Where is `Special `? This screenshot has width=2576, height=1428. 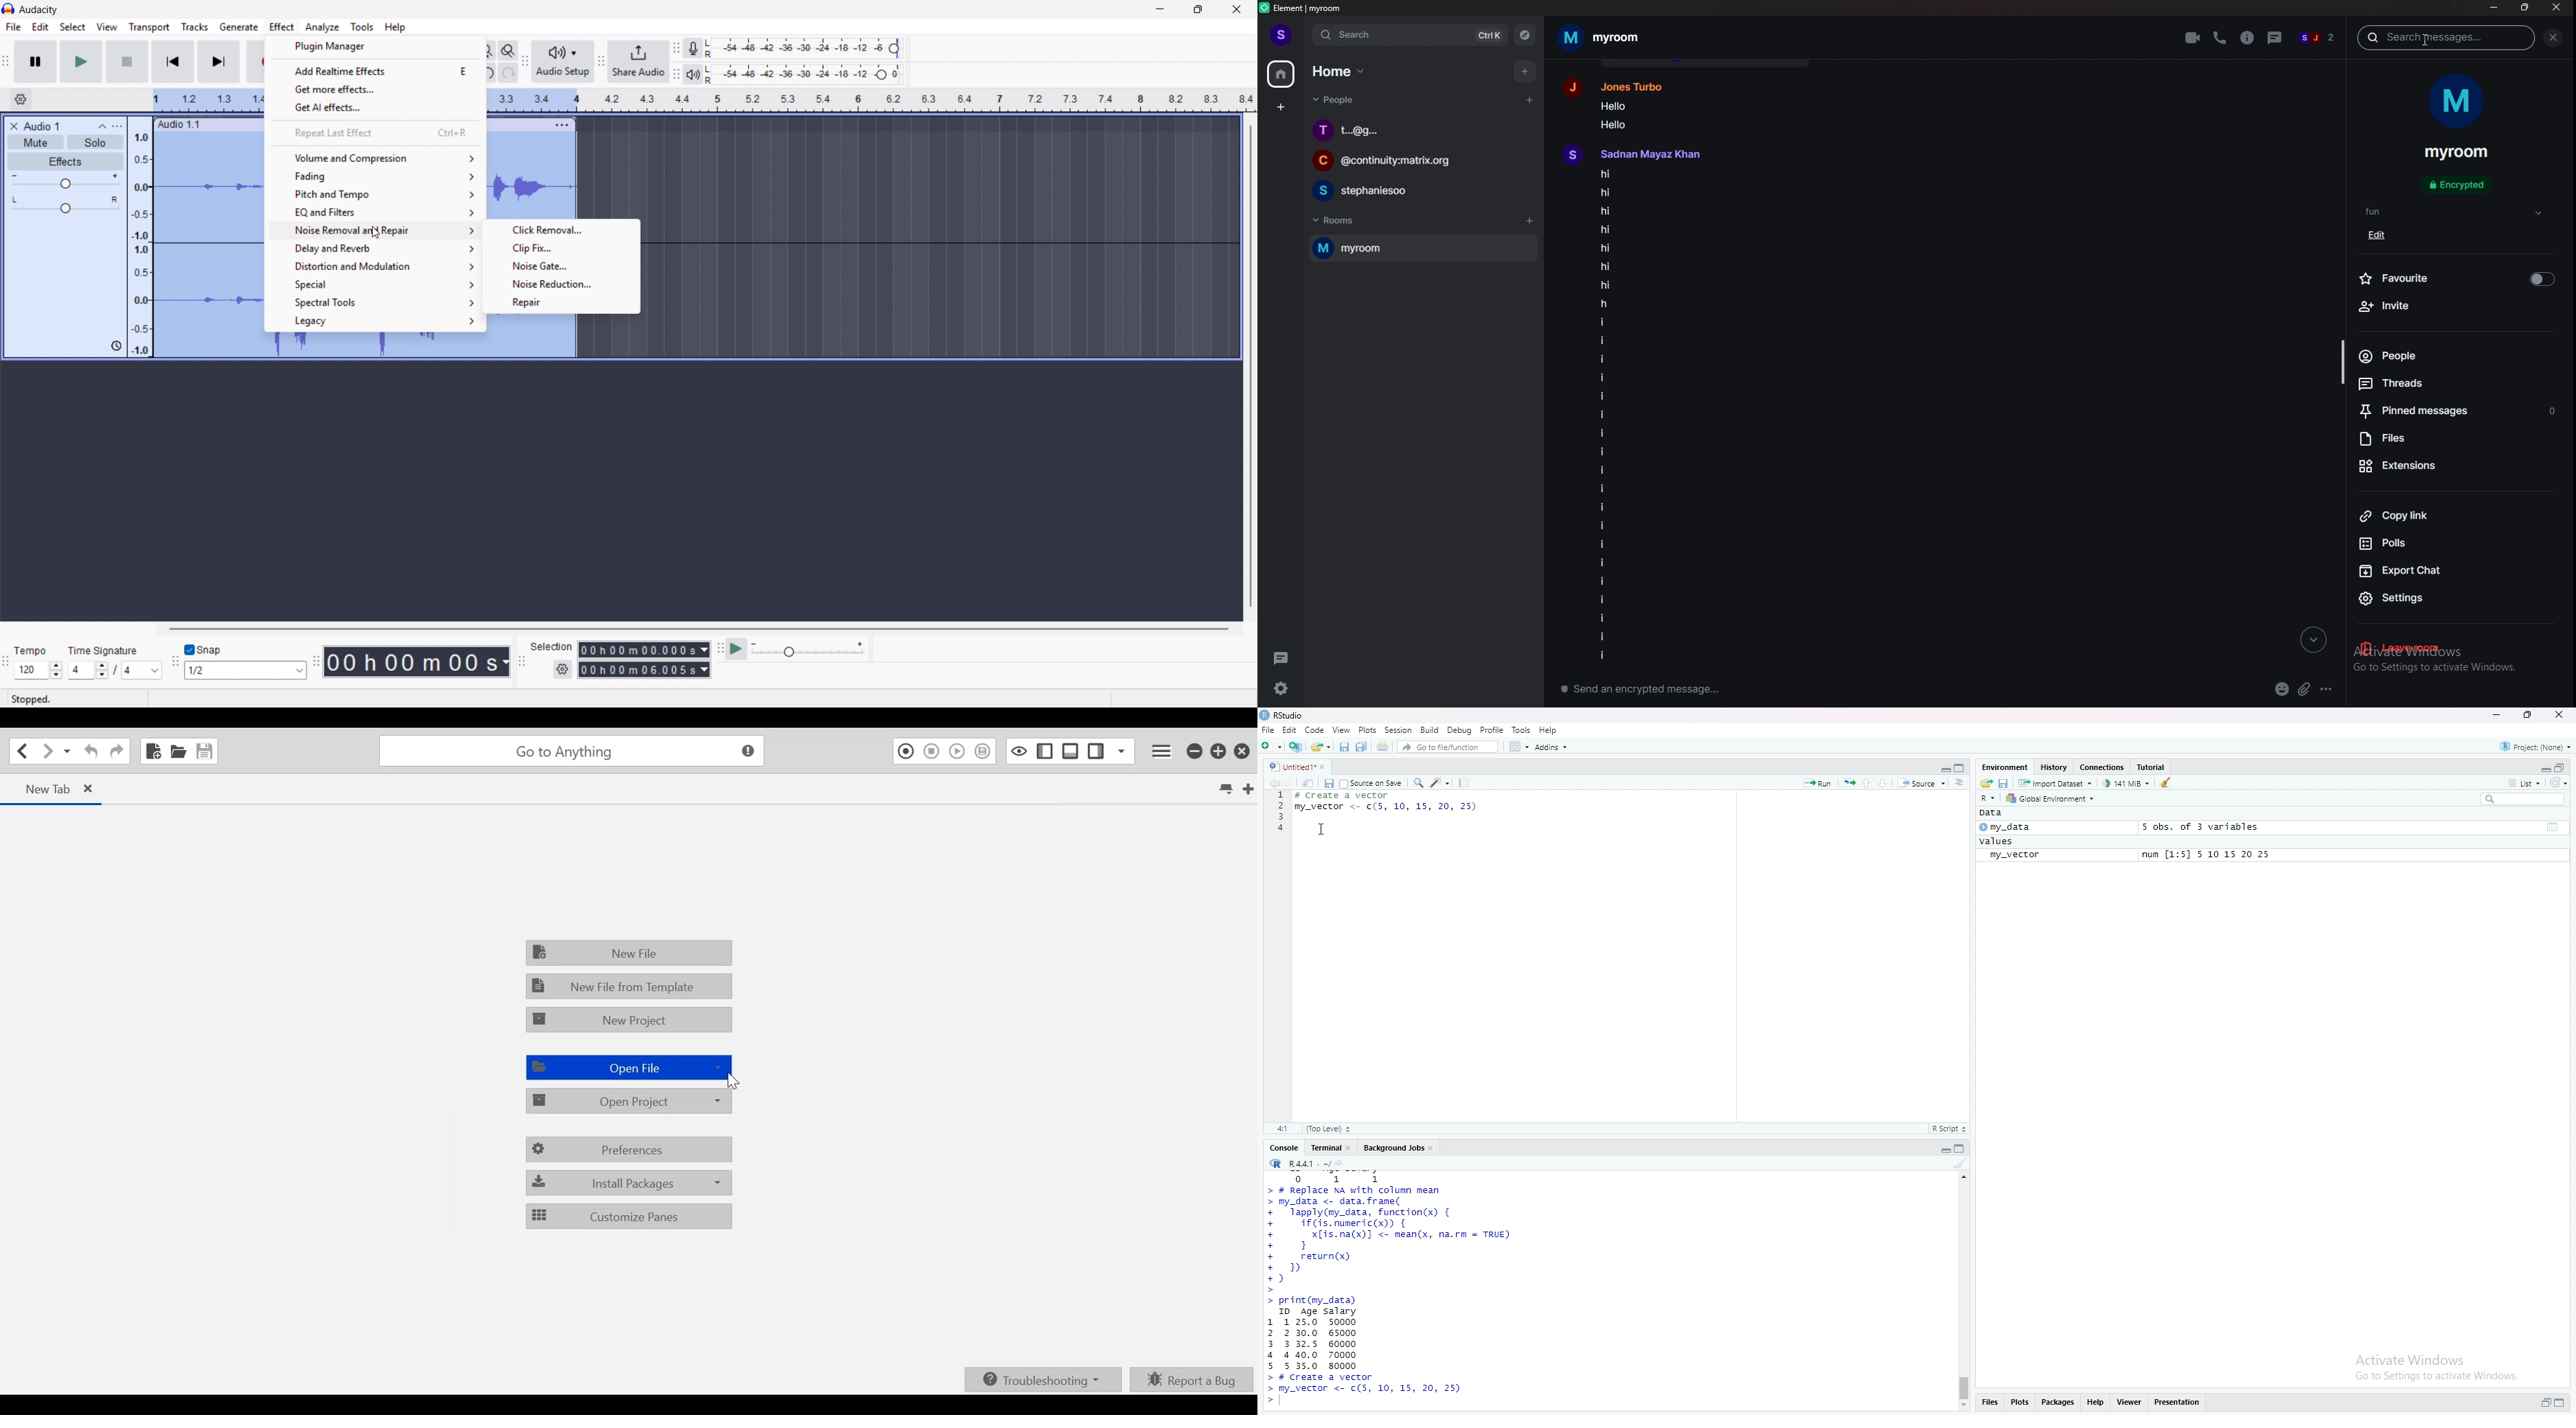
Special  is located at coordinates (373, 285).